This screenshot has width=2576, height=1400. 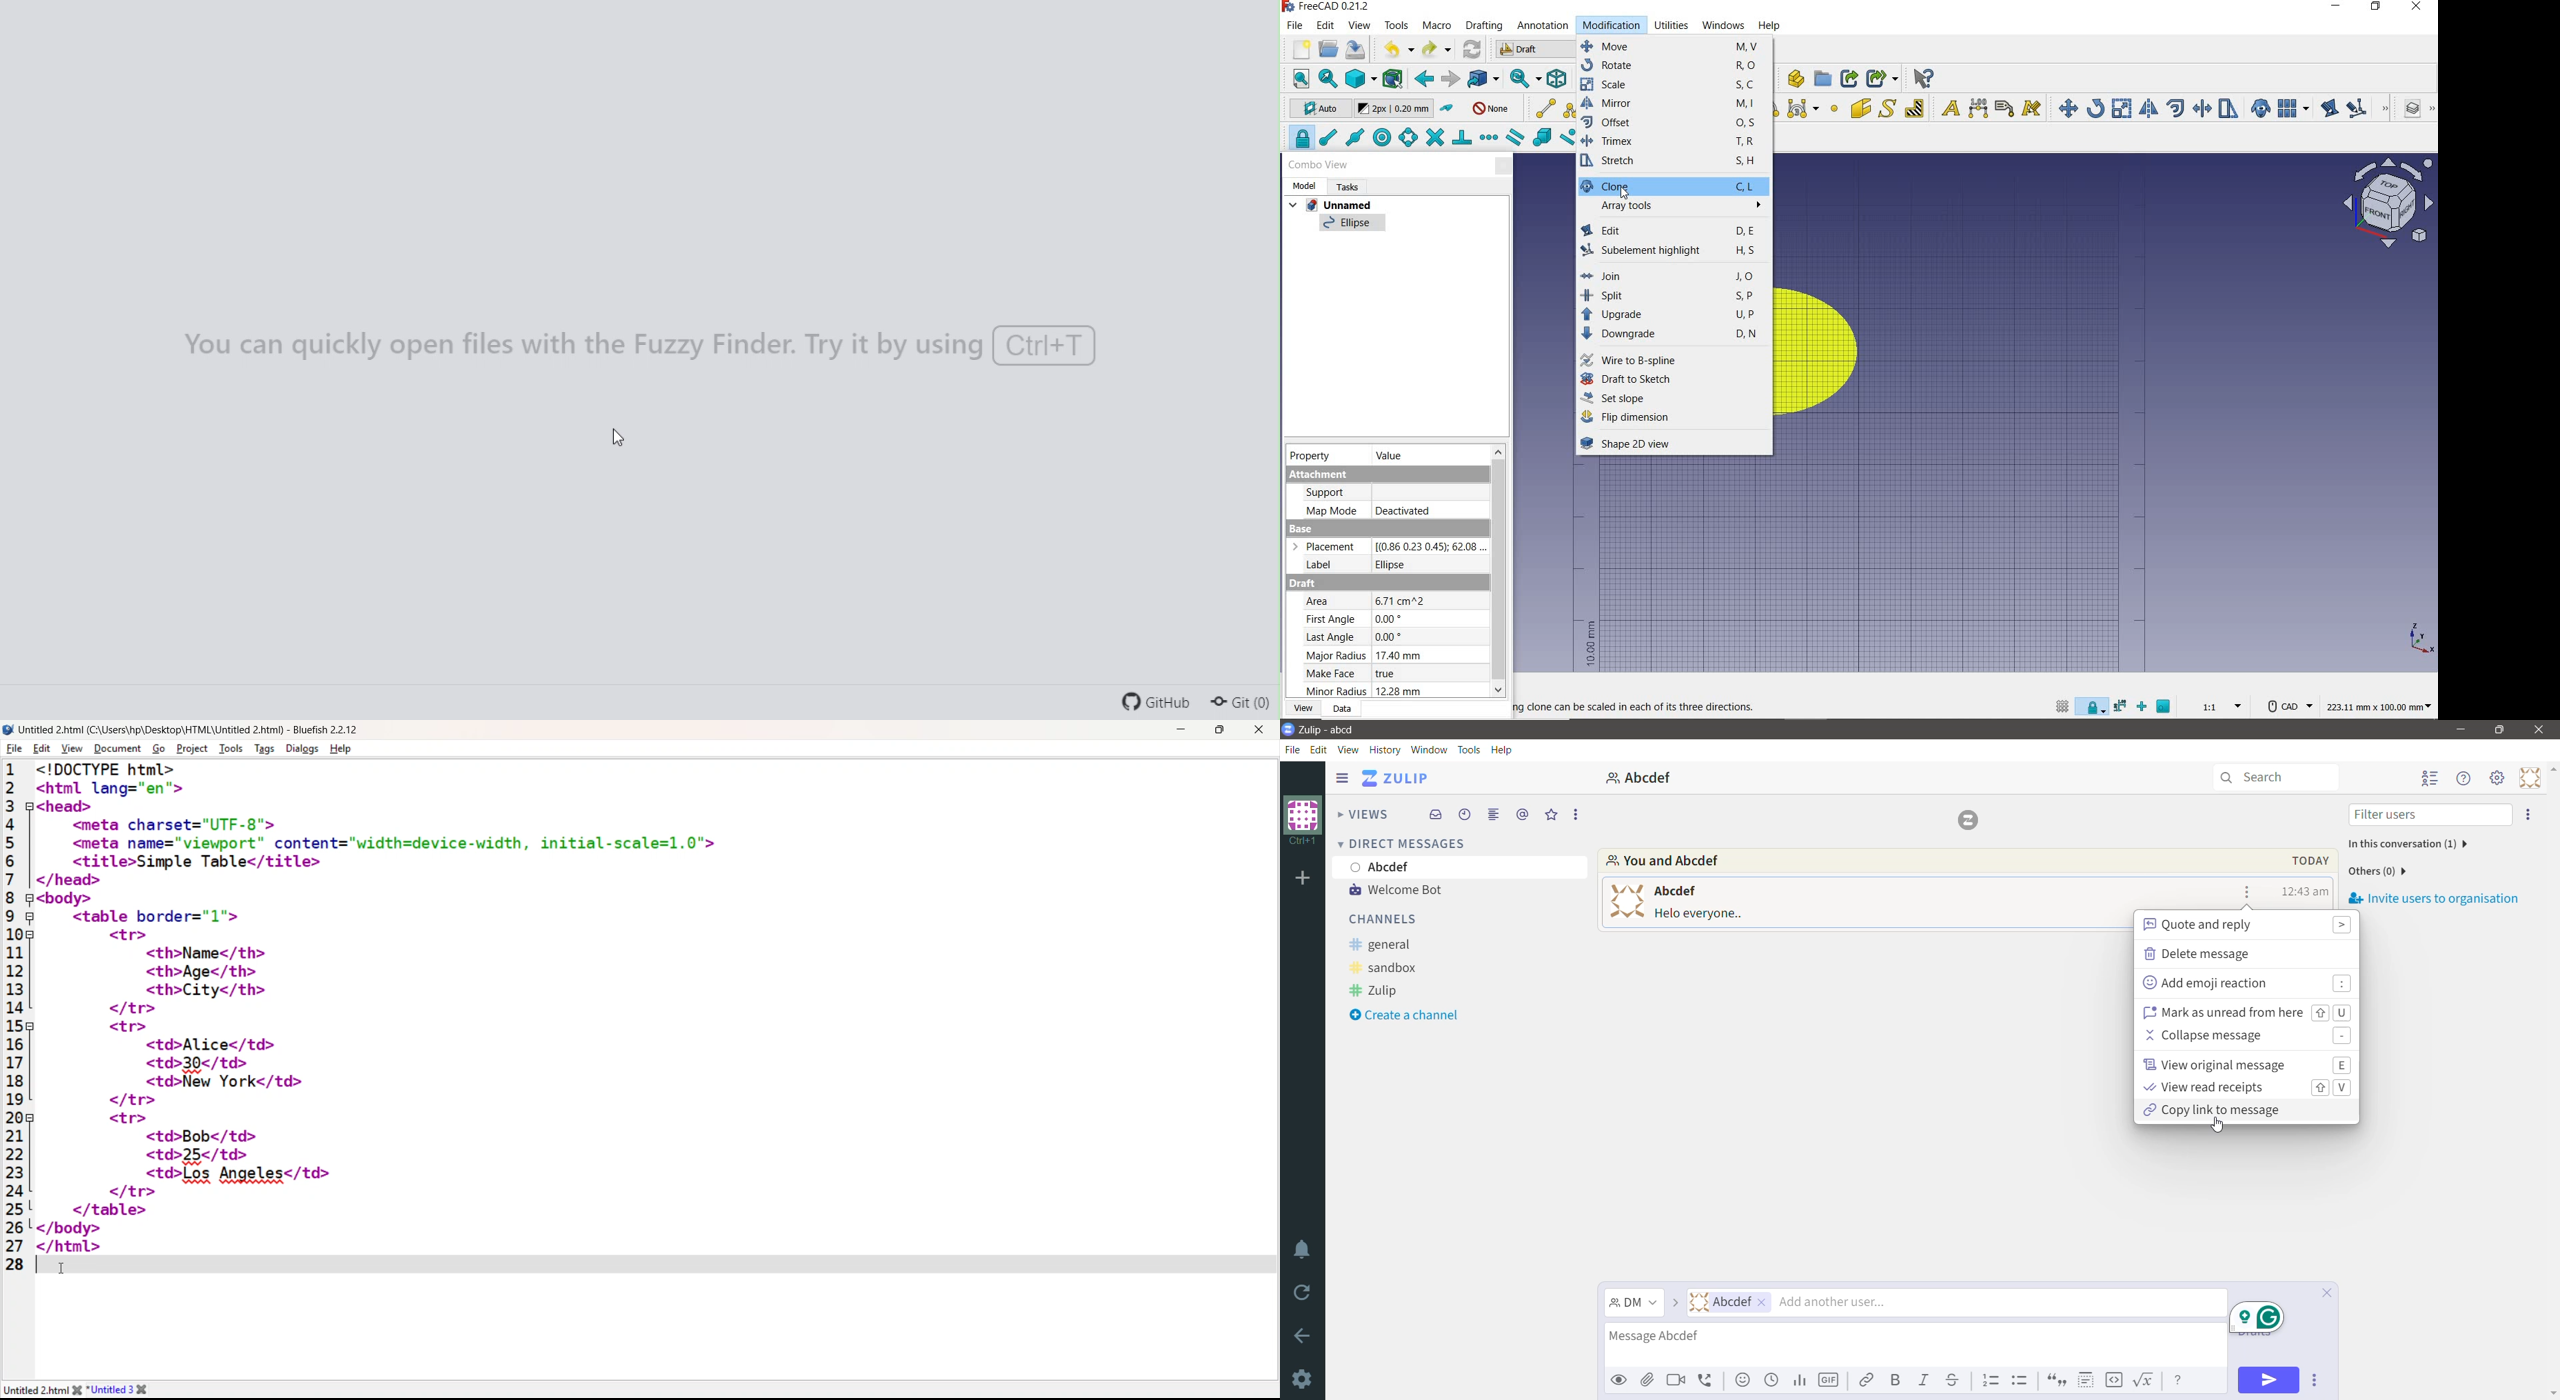 What do you see at coordinates (263, 749) in the screenshot?
I see `Tags` at bounding box center [263, 749].